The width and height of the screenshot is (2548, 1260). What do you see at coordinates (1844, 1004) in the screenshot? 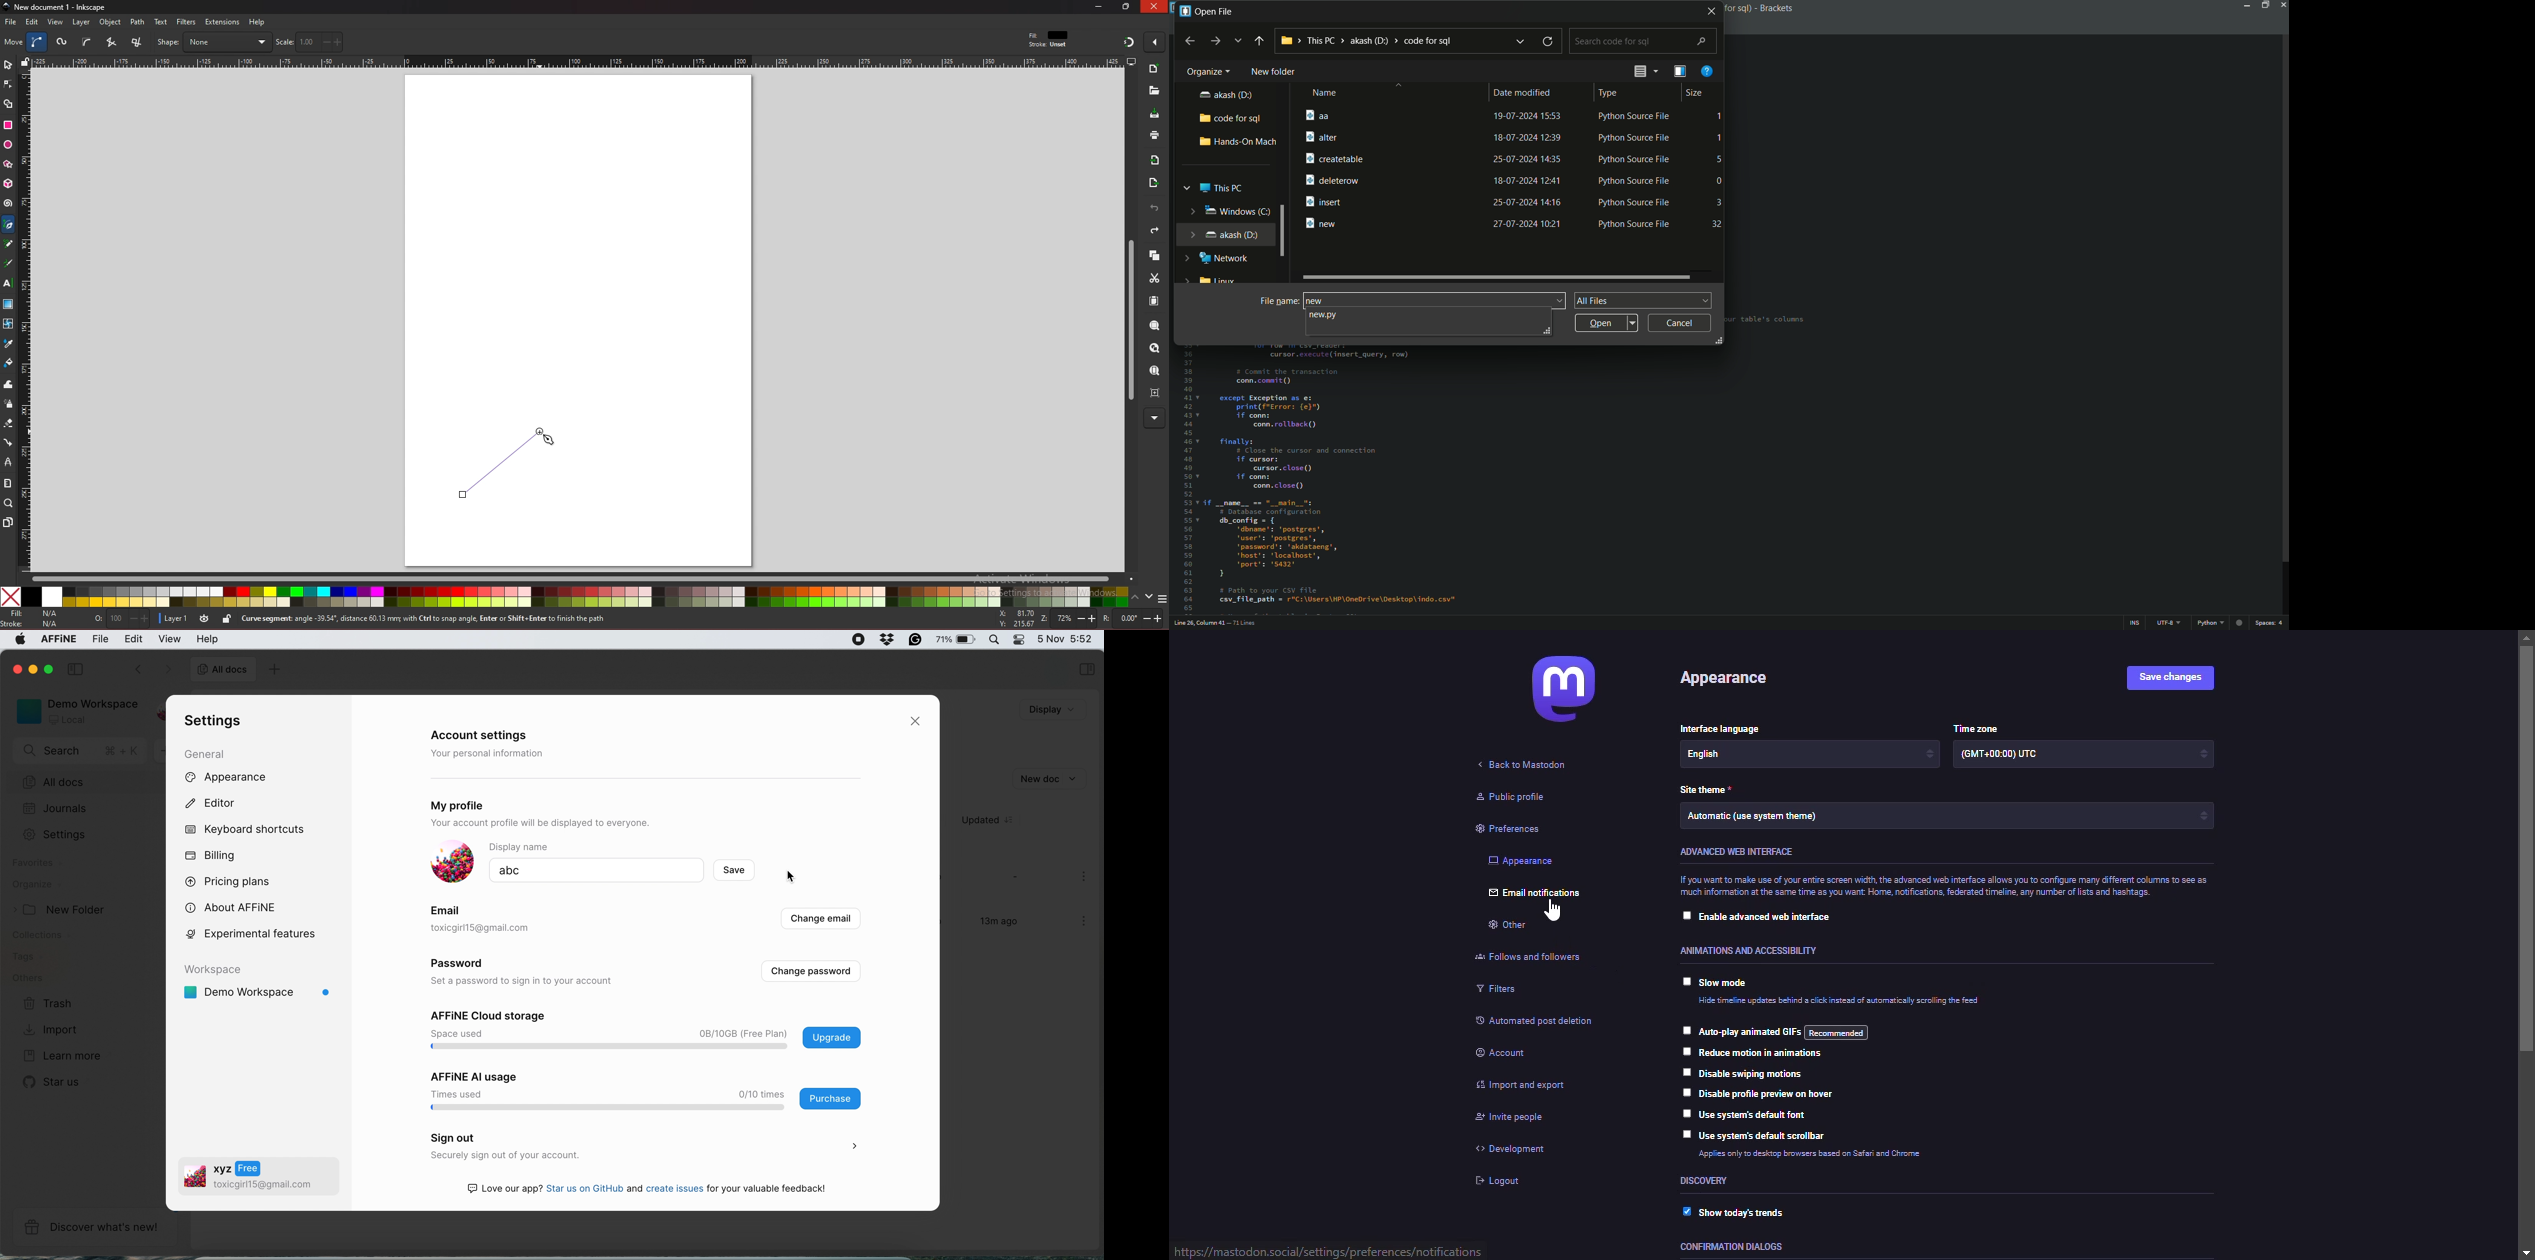
I see `info` at bounding box center [1844, 1004].